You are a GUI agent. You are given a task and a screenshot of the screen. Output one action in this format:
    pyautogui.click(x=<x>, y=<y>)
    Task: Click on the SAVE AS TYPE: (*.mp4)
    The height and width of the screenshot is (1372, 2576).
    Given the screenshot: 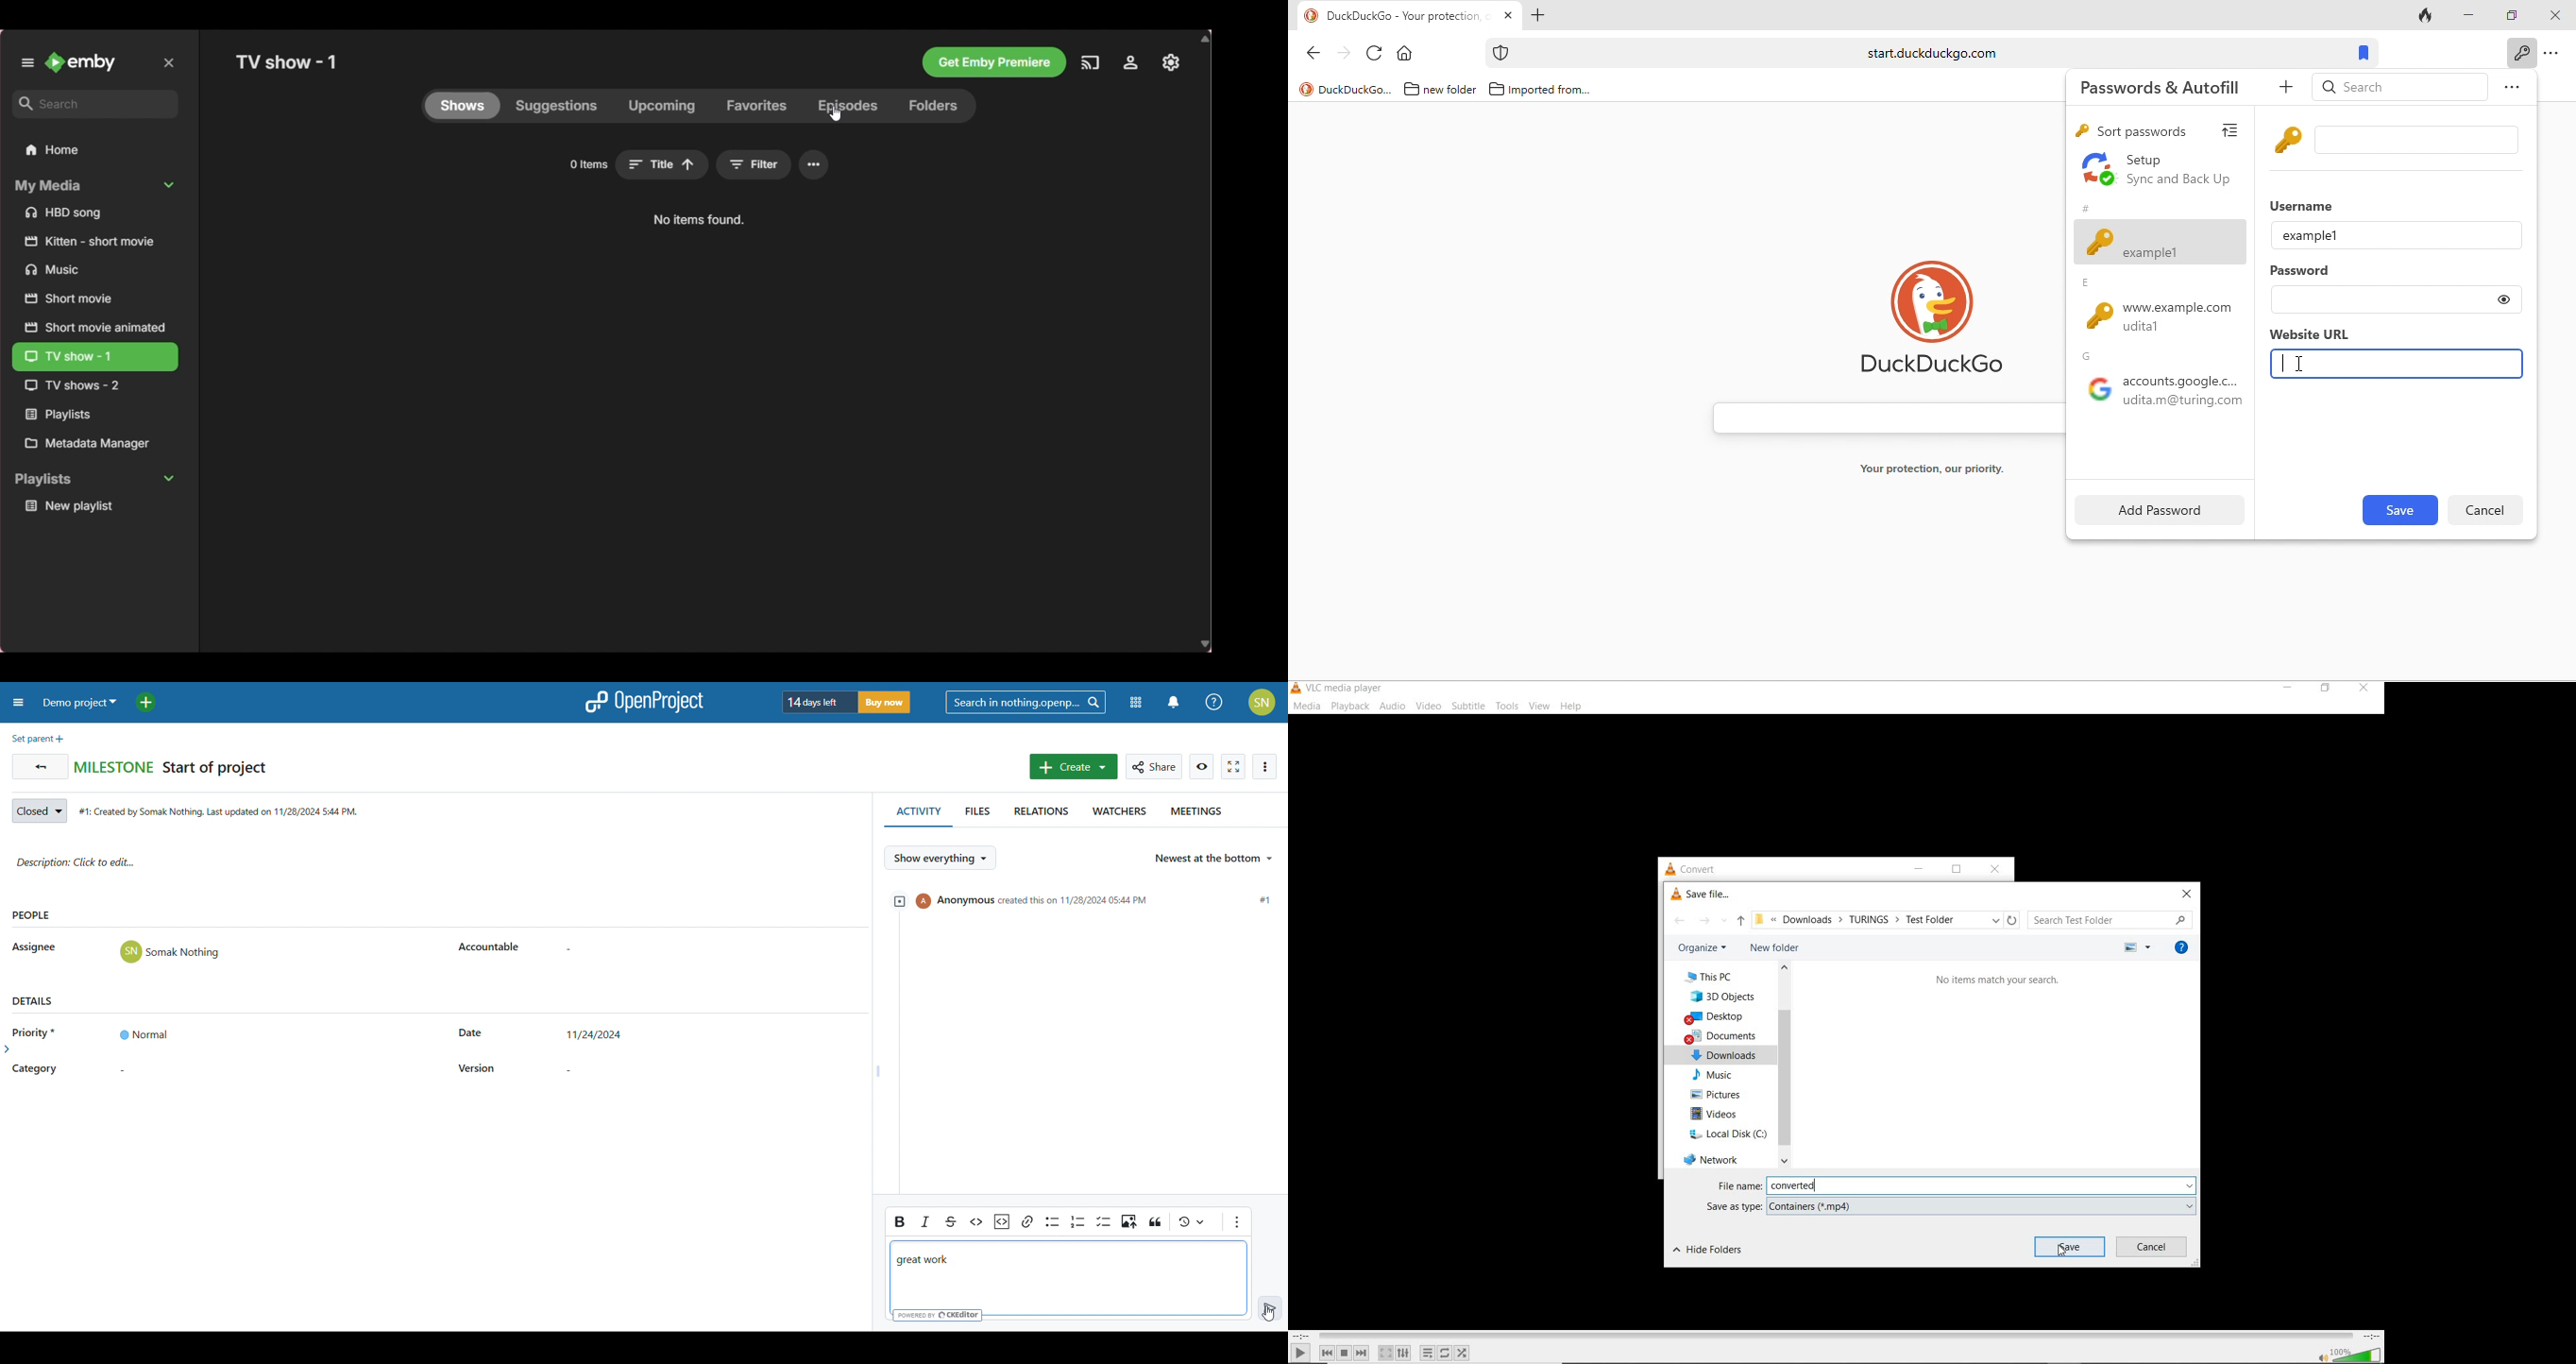 What is the action you would take?
    pyautogui.click(x=1950, y=1206)
    